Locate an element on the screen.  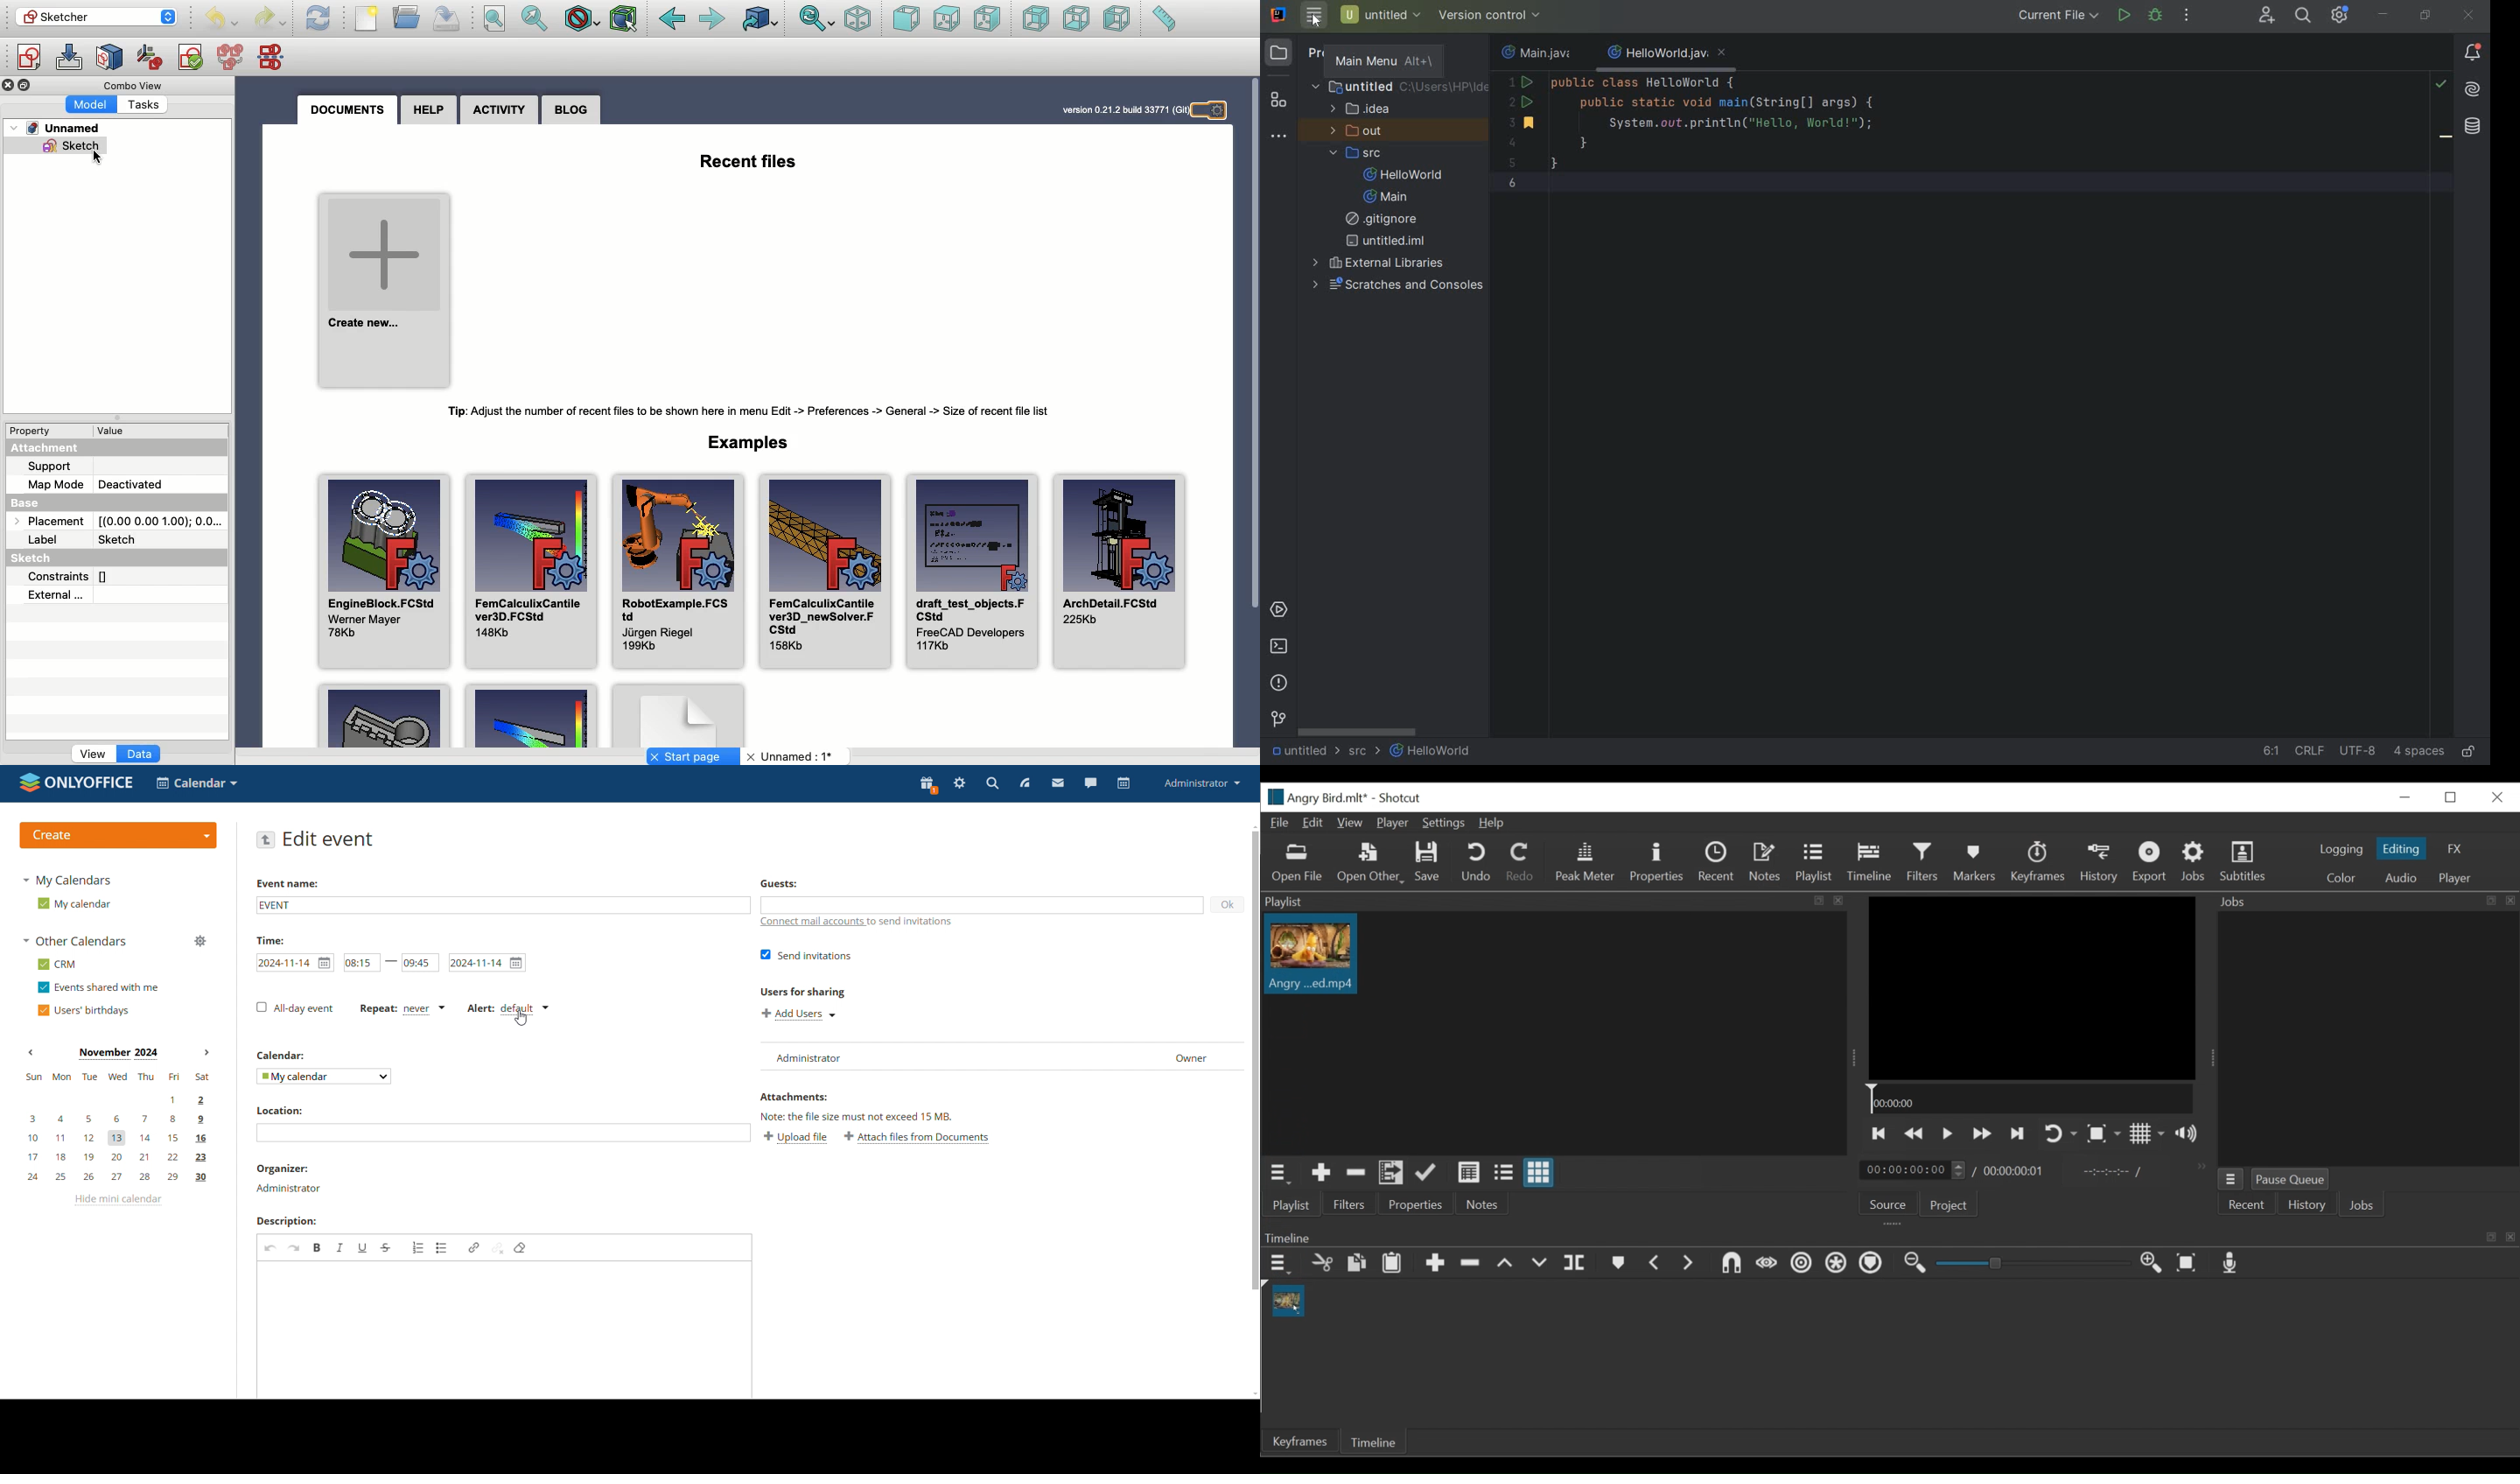
Settings is located at coordinates (1212, 109).